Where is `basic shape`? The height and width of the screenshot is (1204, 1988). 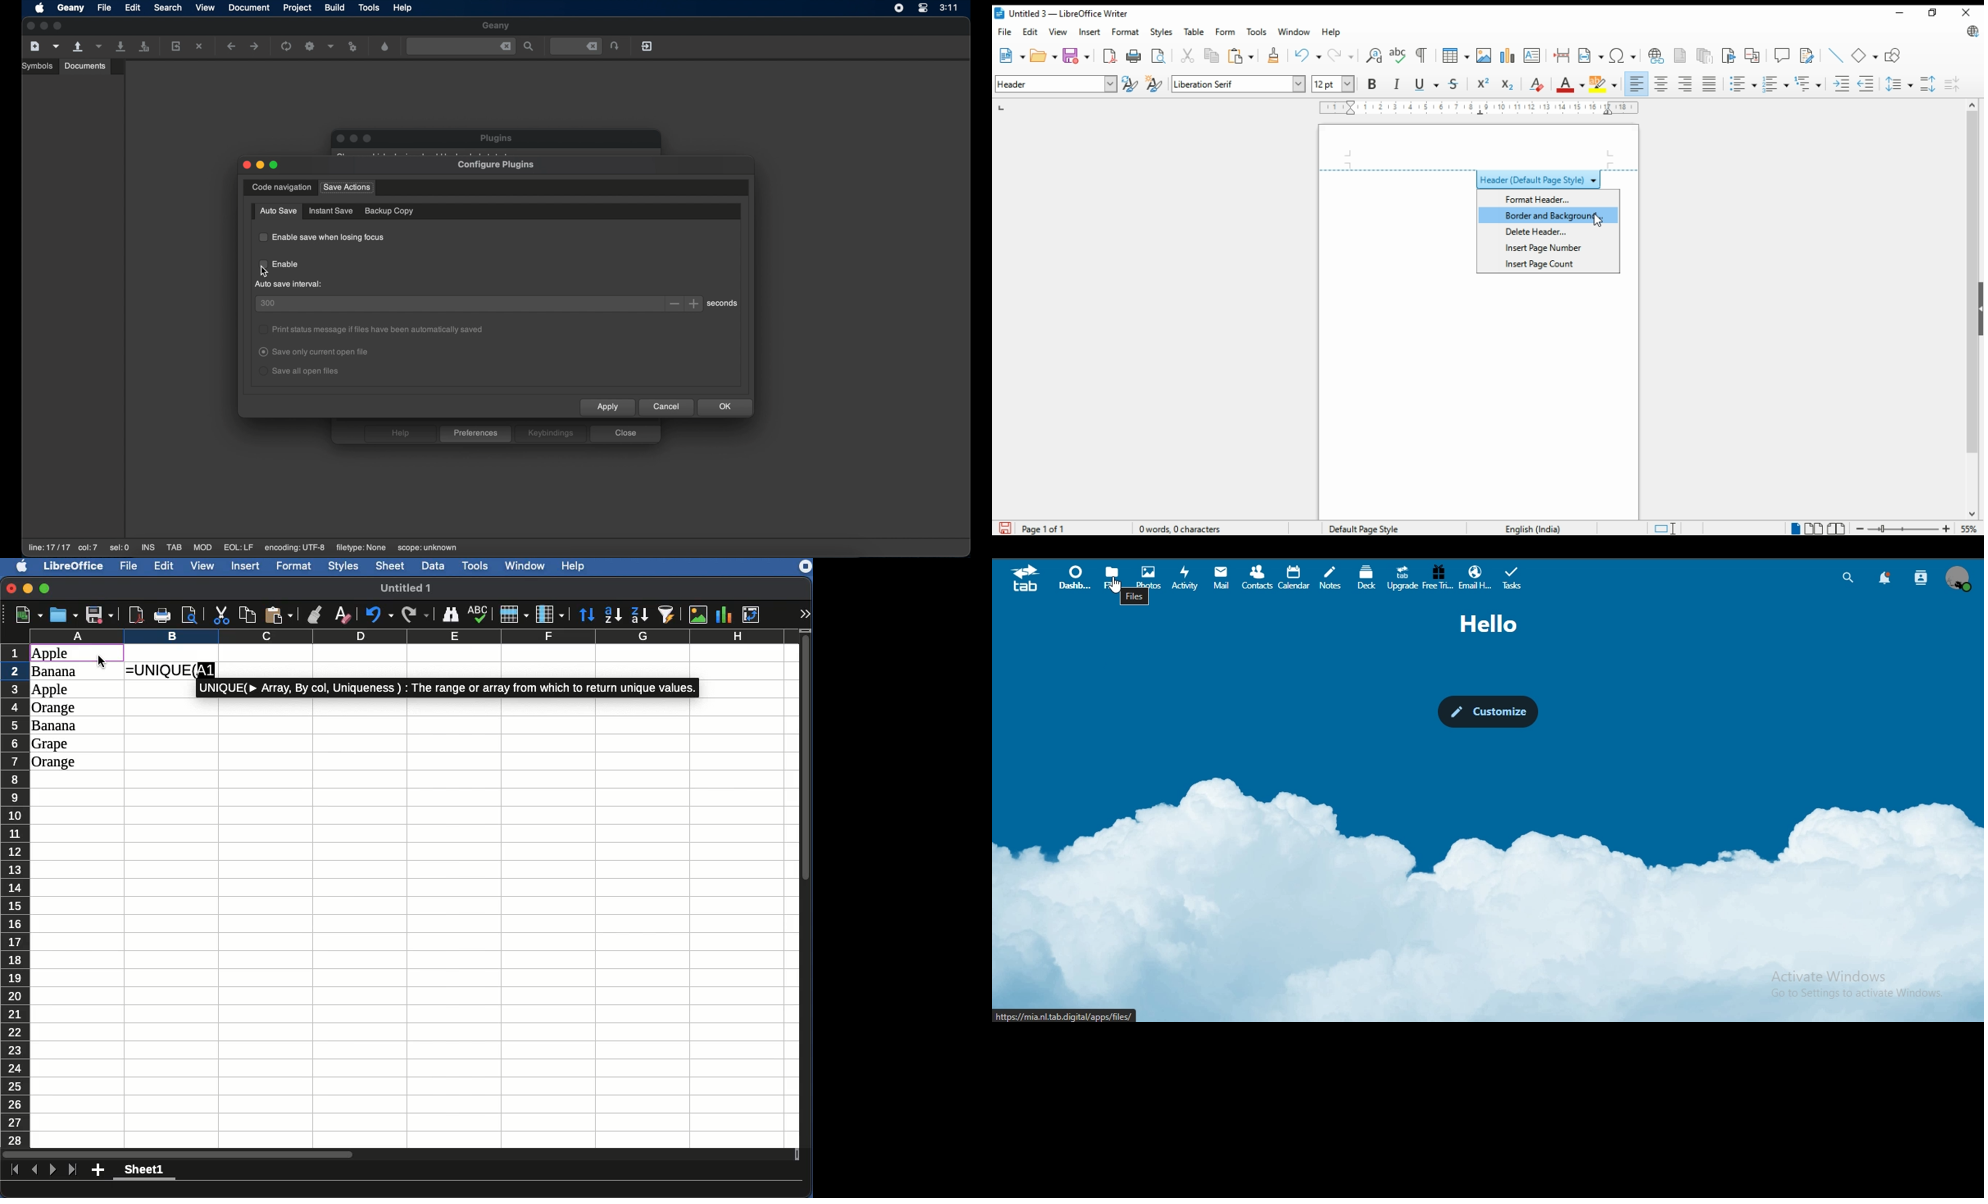
basic shape is located at coordinates (1865, 56).